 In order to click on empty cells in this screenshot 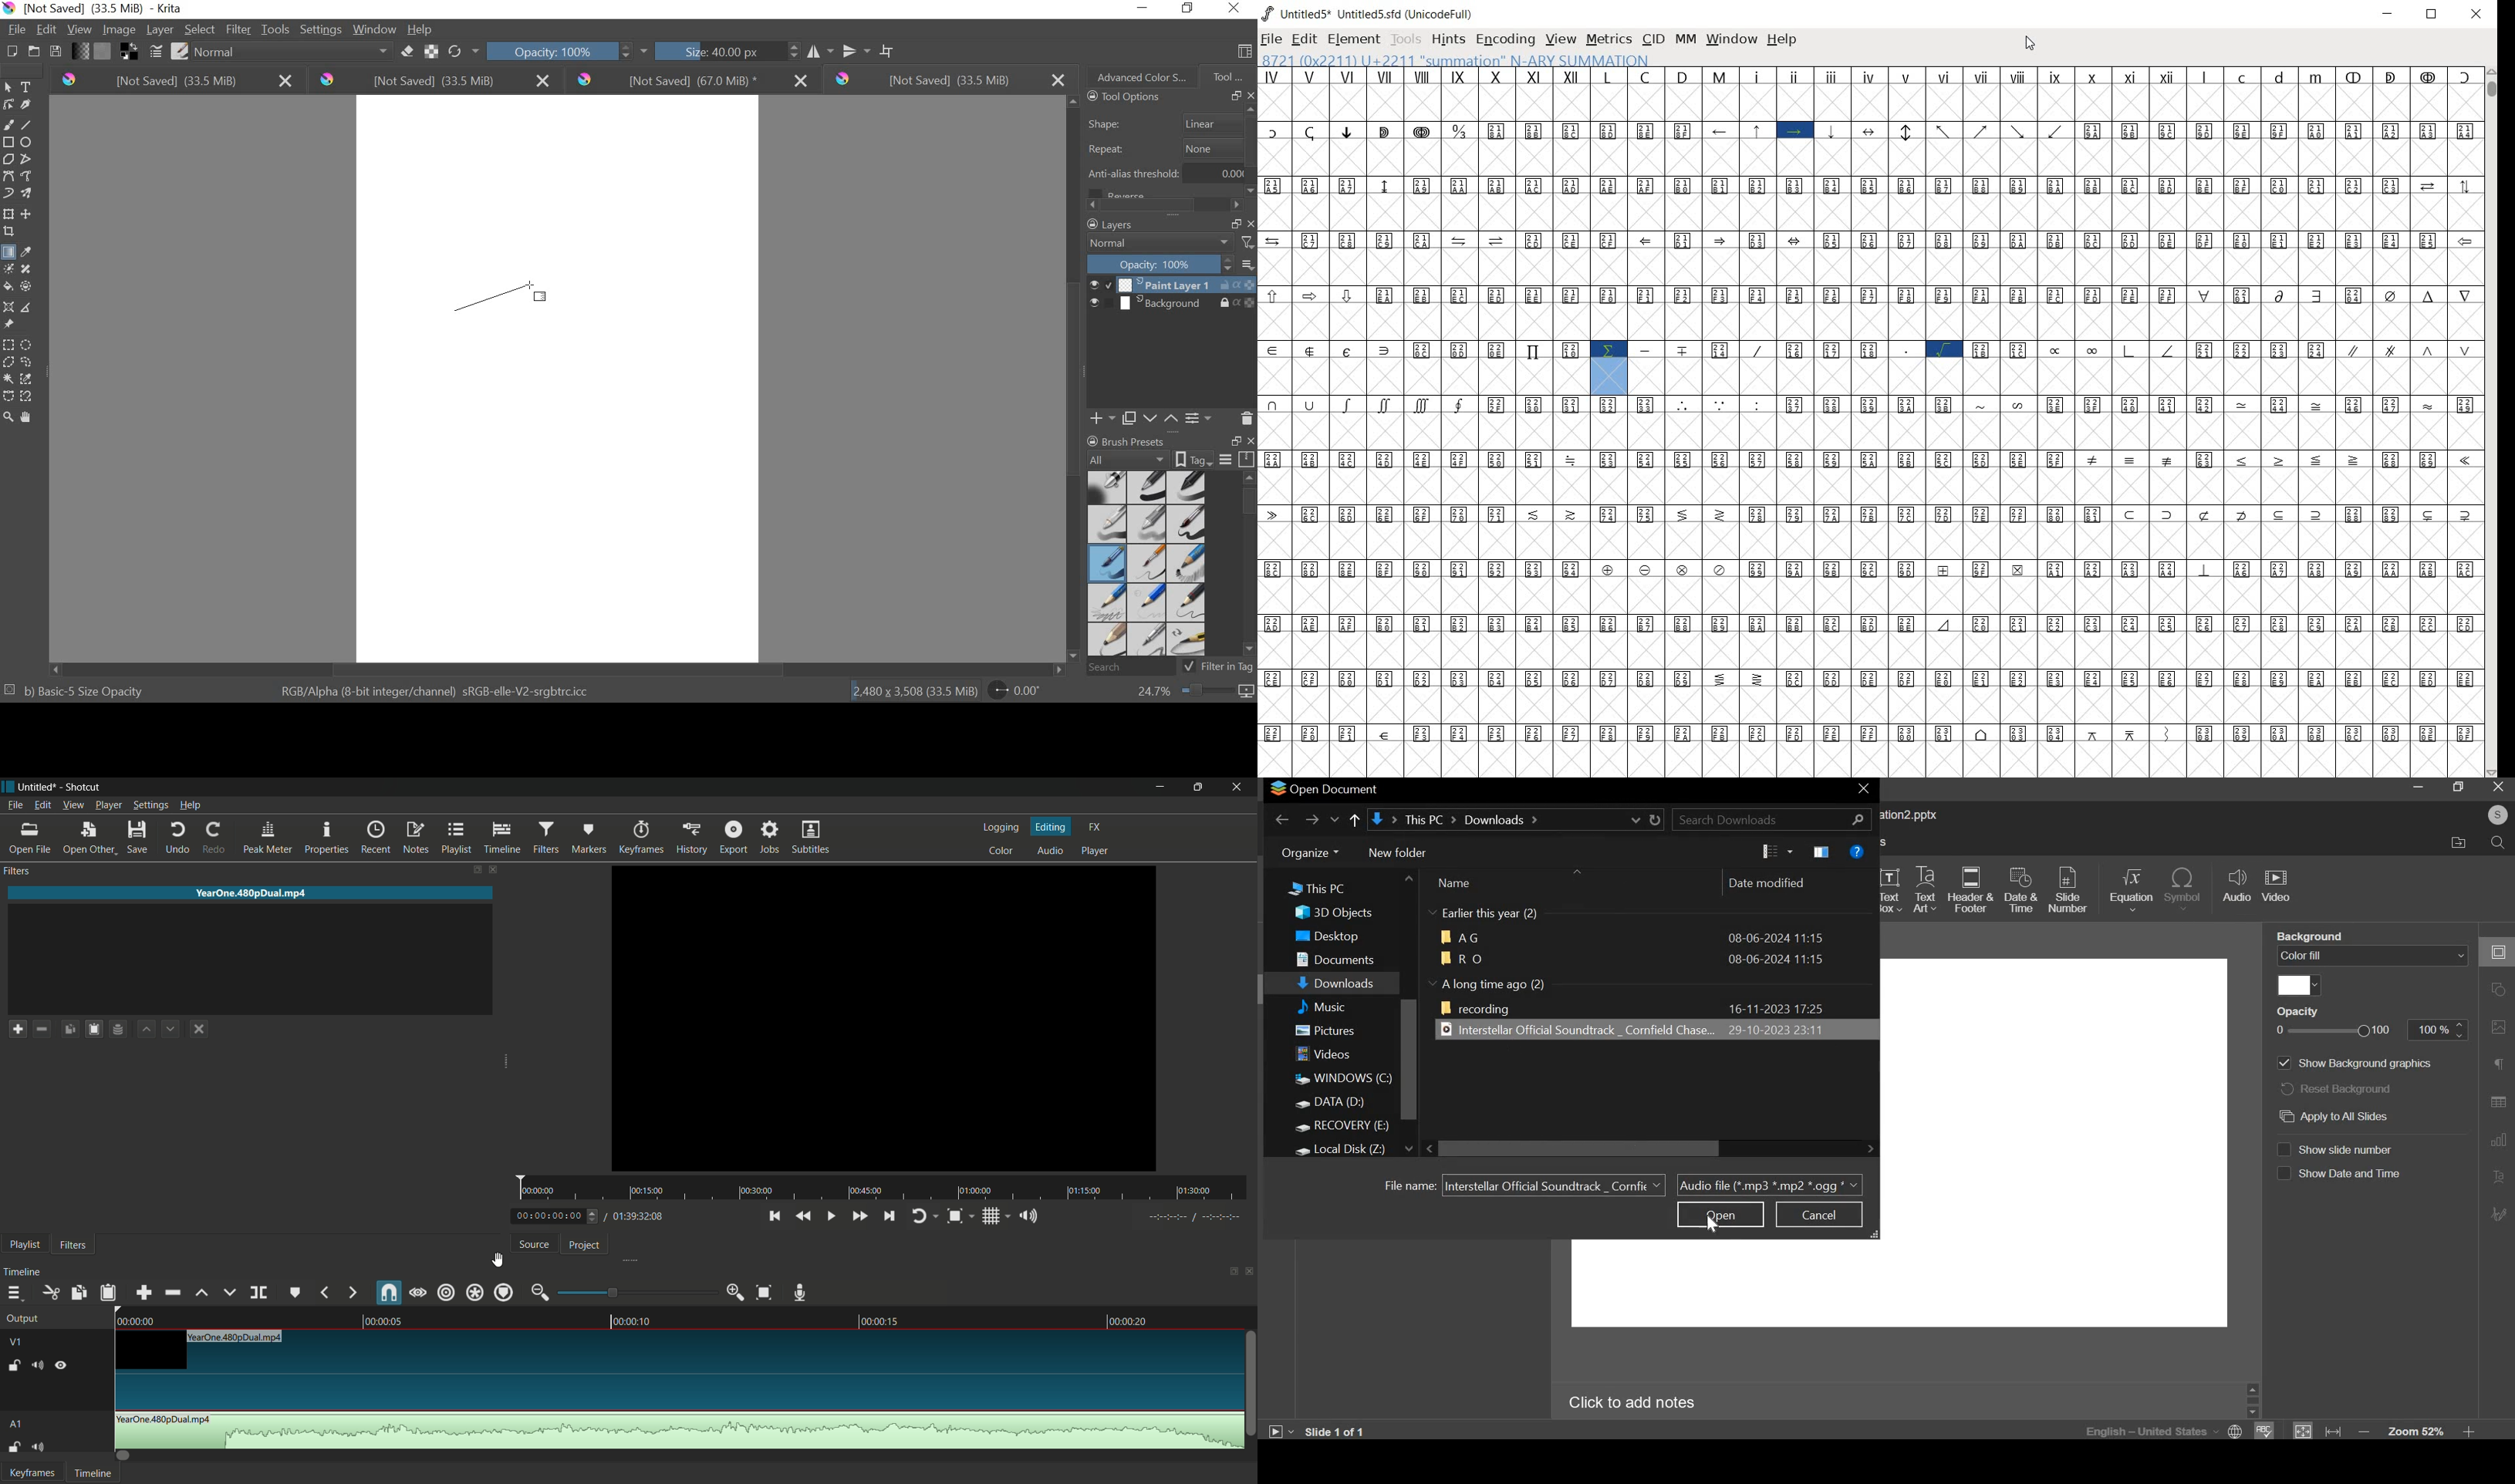, I will do `click(1871, 760)`.